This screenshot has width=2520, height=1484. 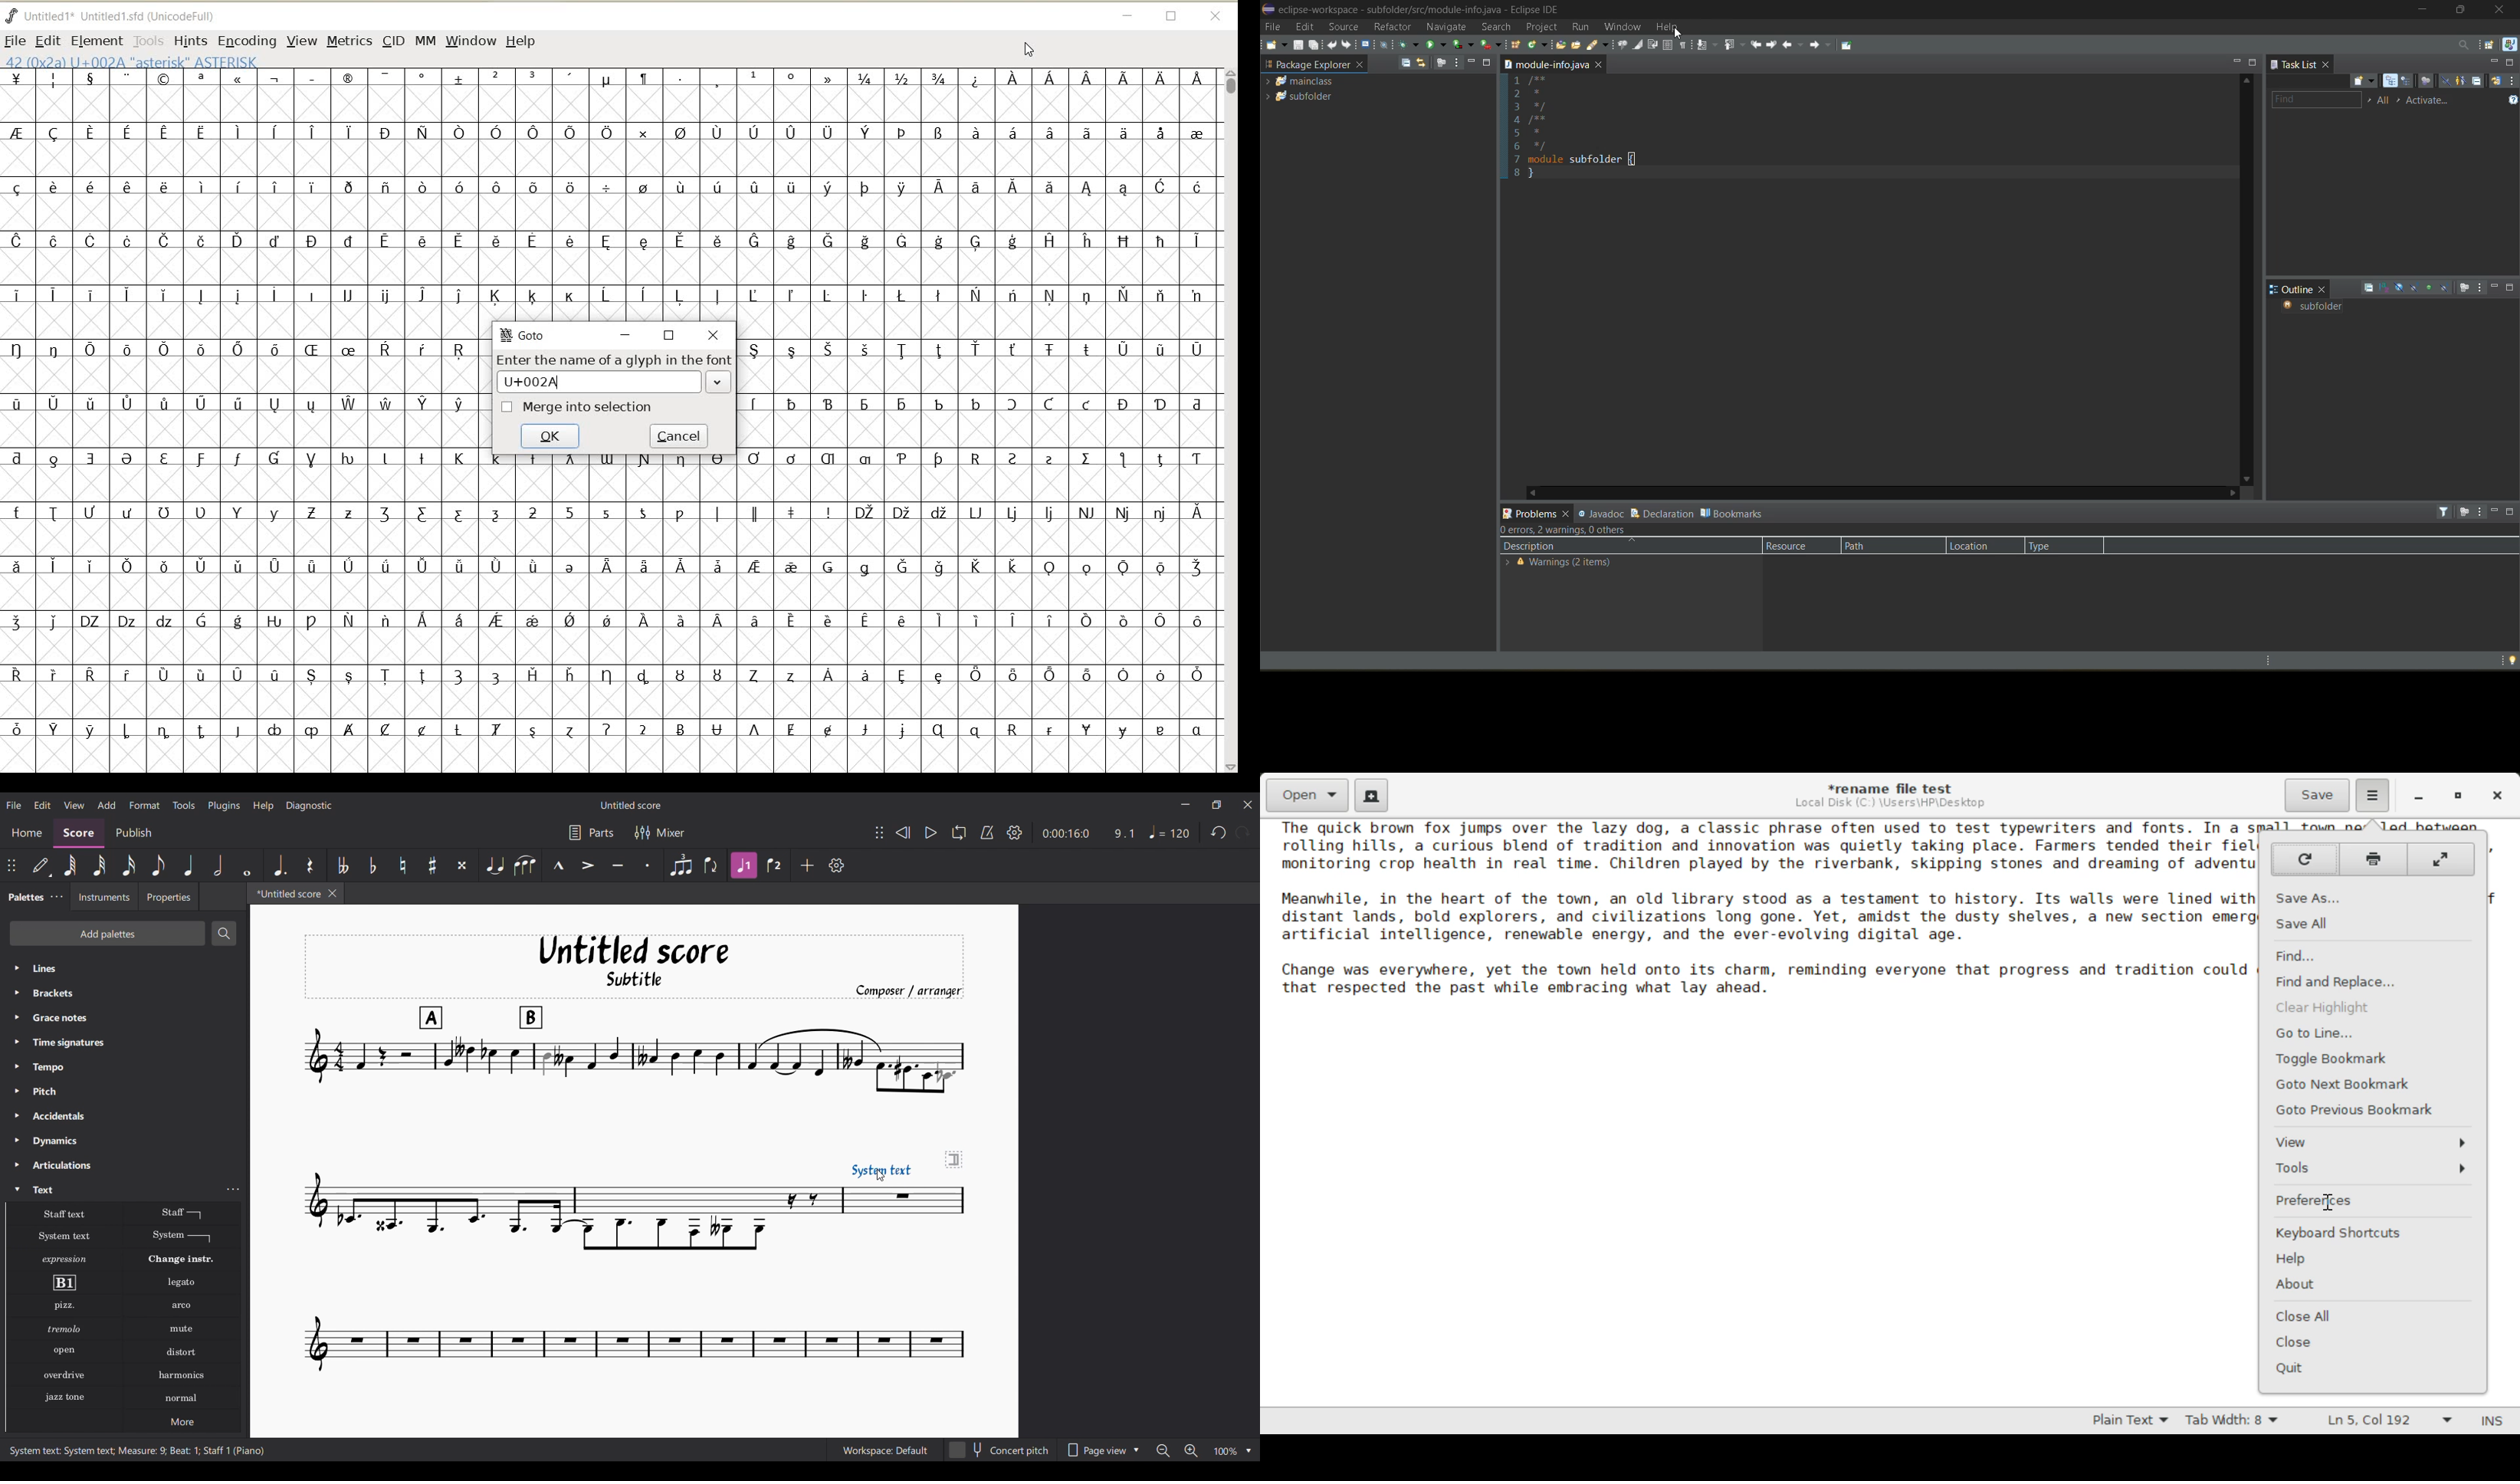 What do you see at coordinates (125, 1067) in the screenshot?
I see `Tempo` at bounding box center [125, 1067].